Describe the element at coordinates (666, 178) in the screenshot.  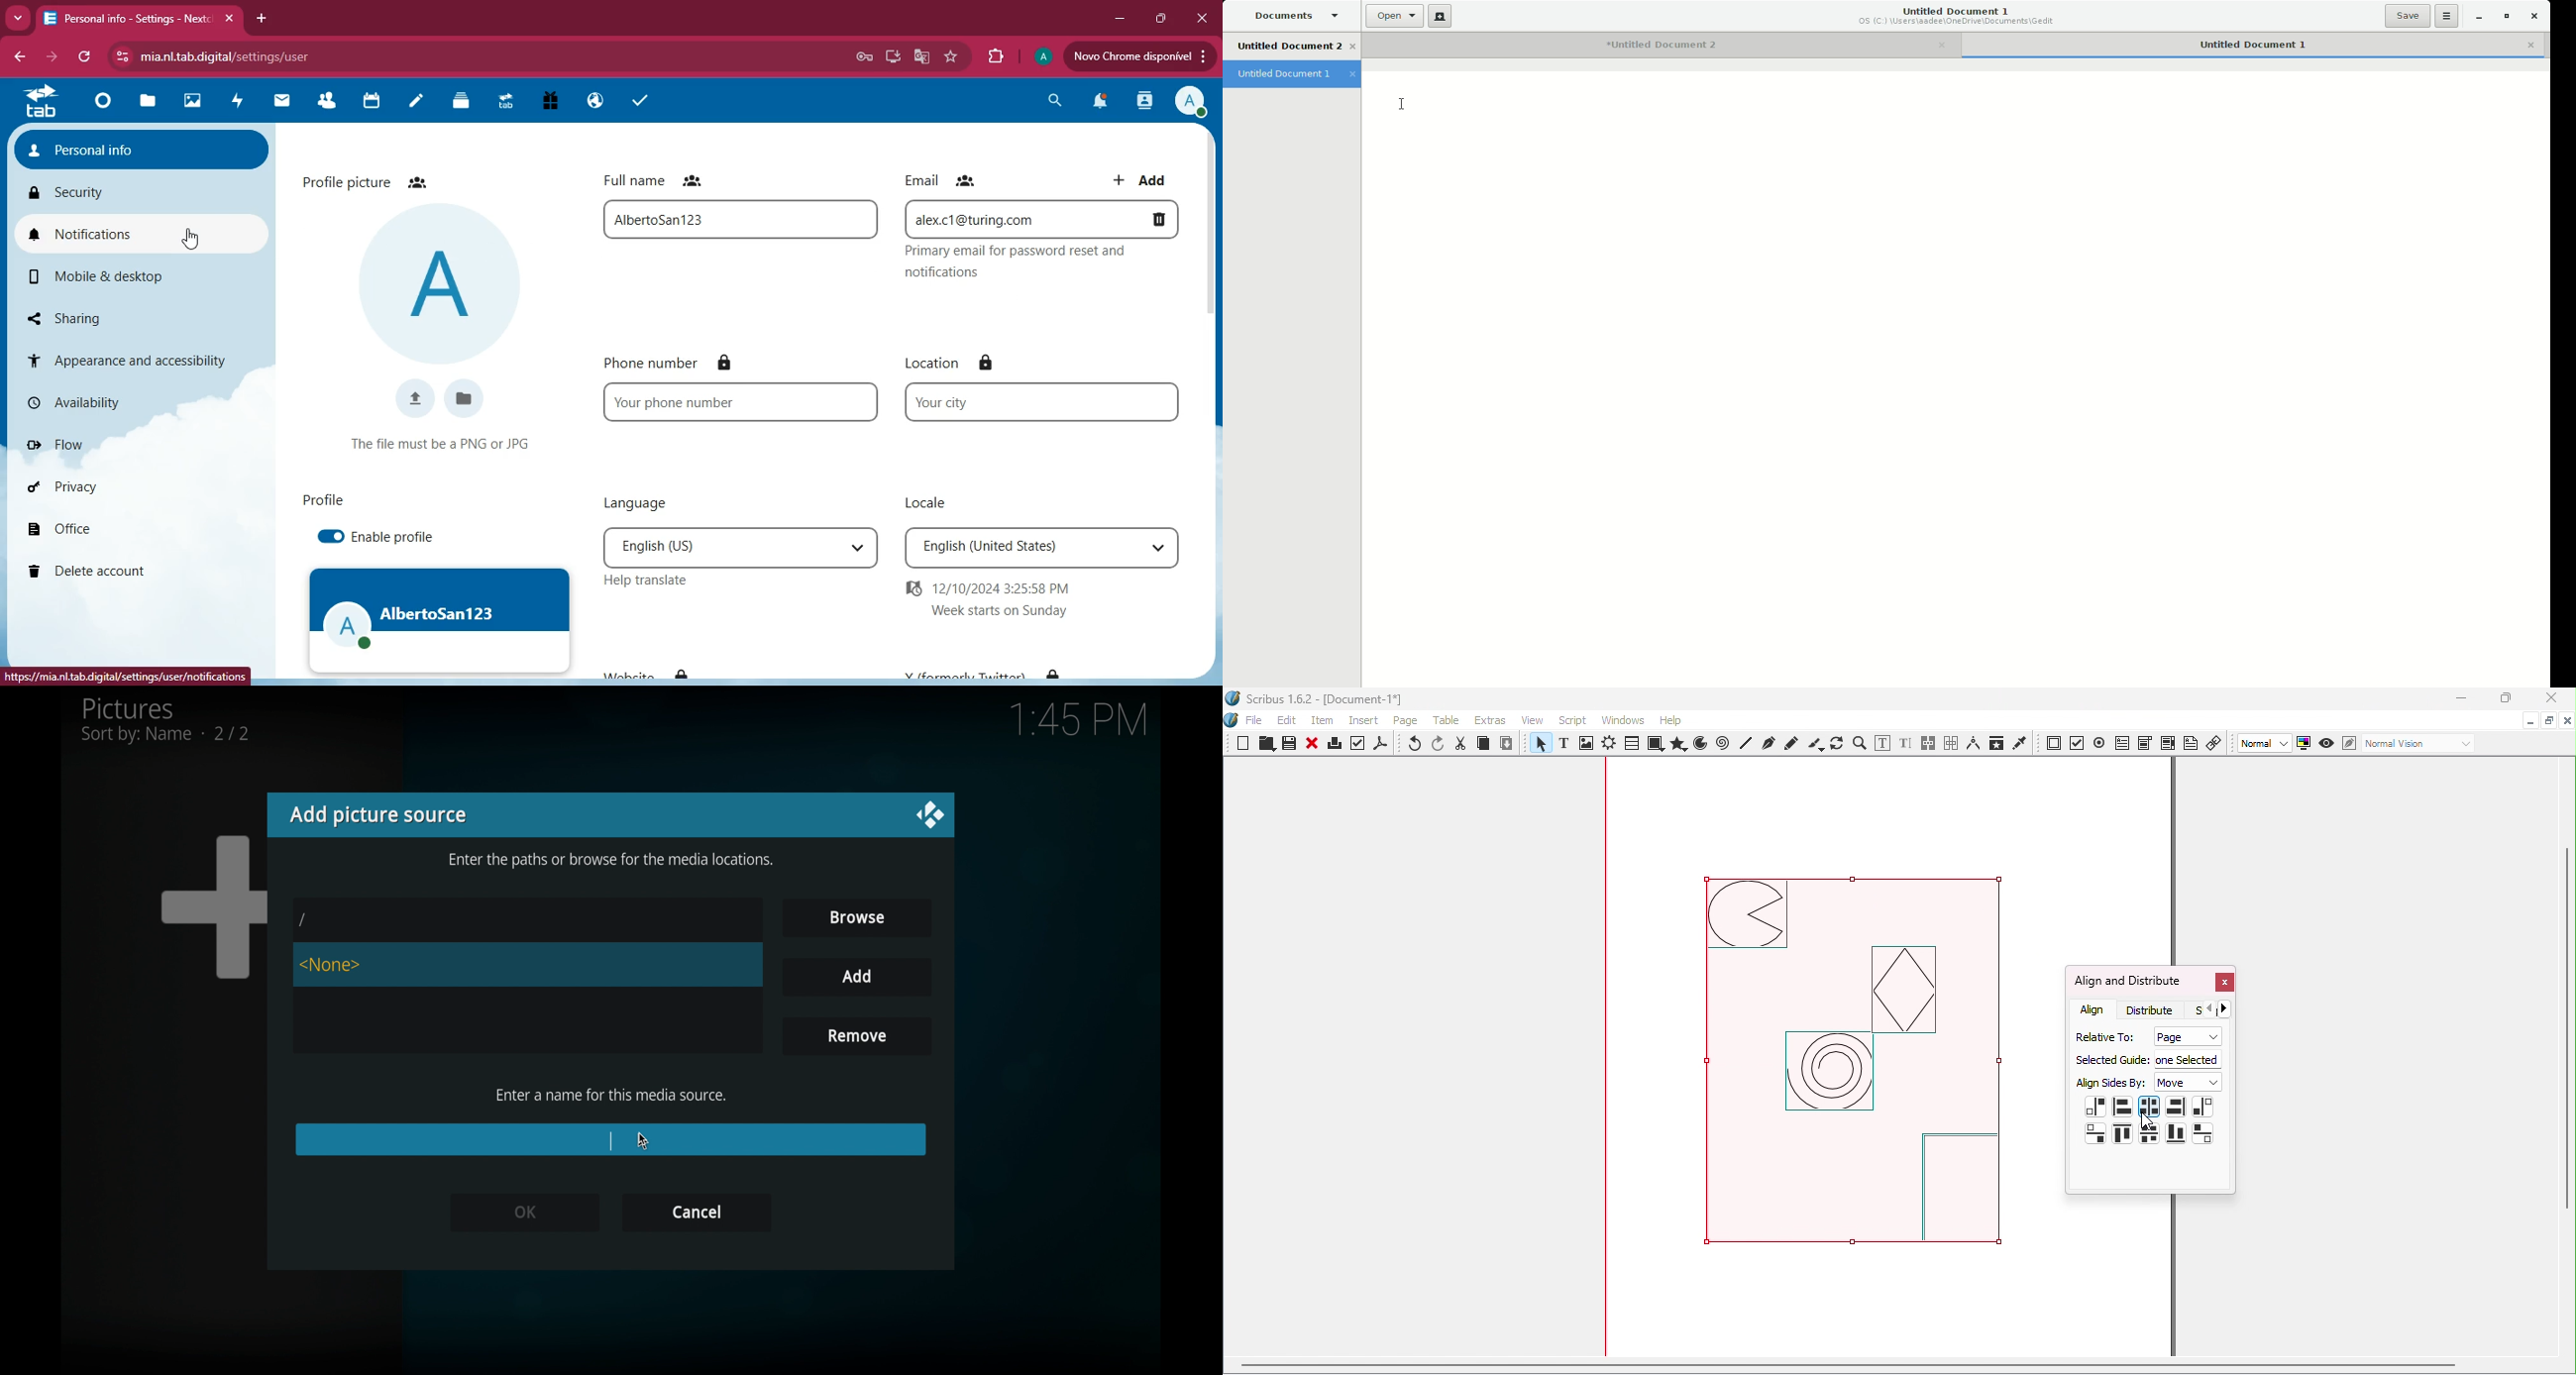
I see `full name` at that location.